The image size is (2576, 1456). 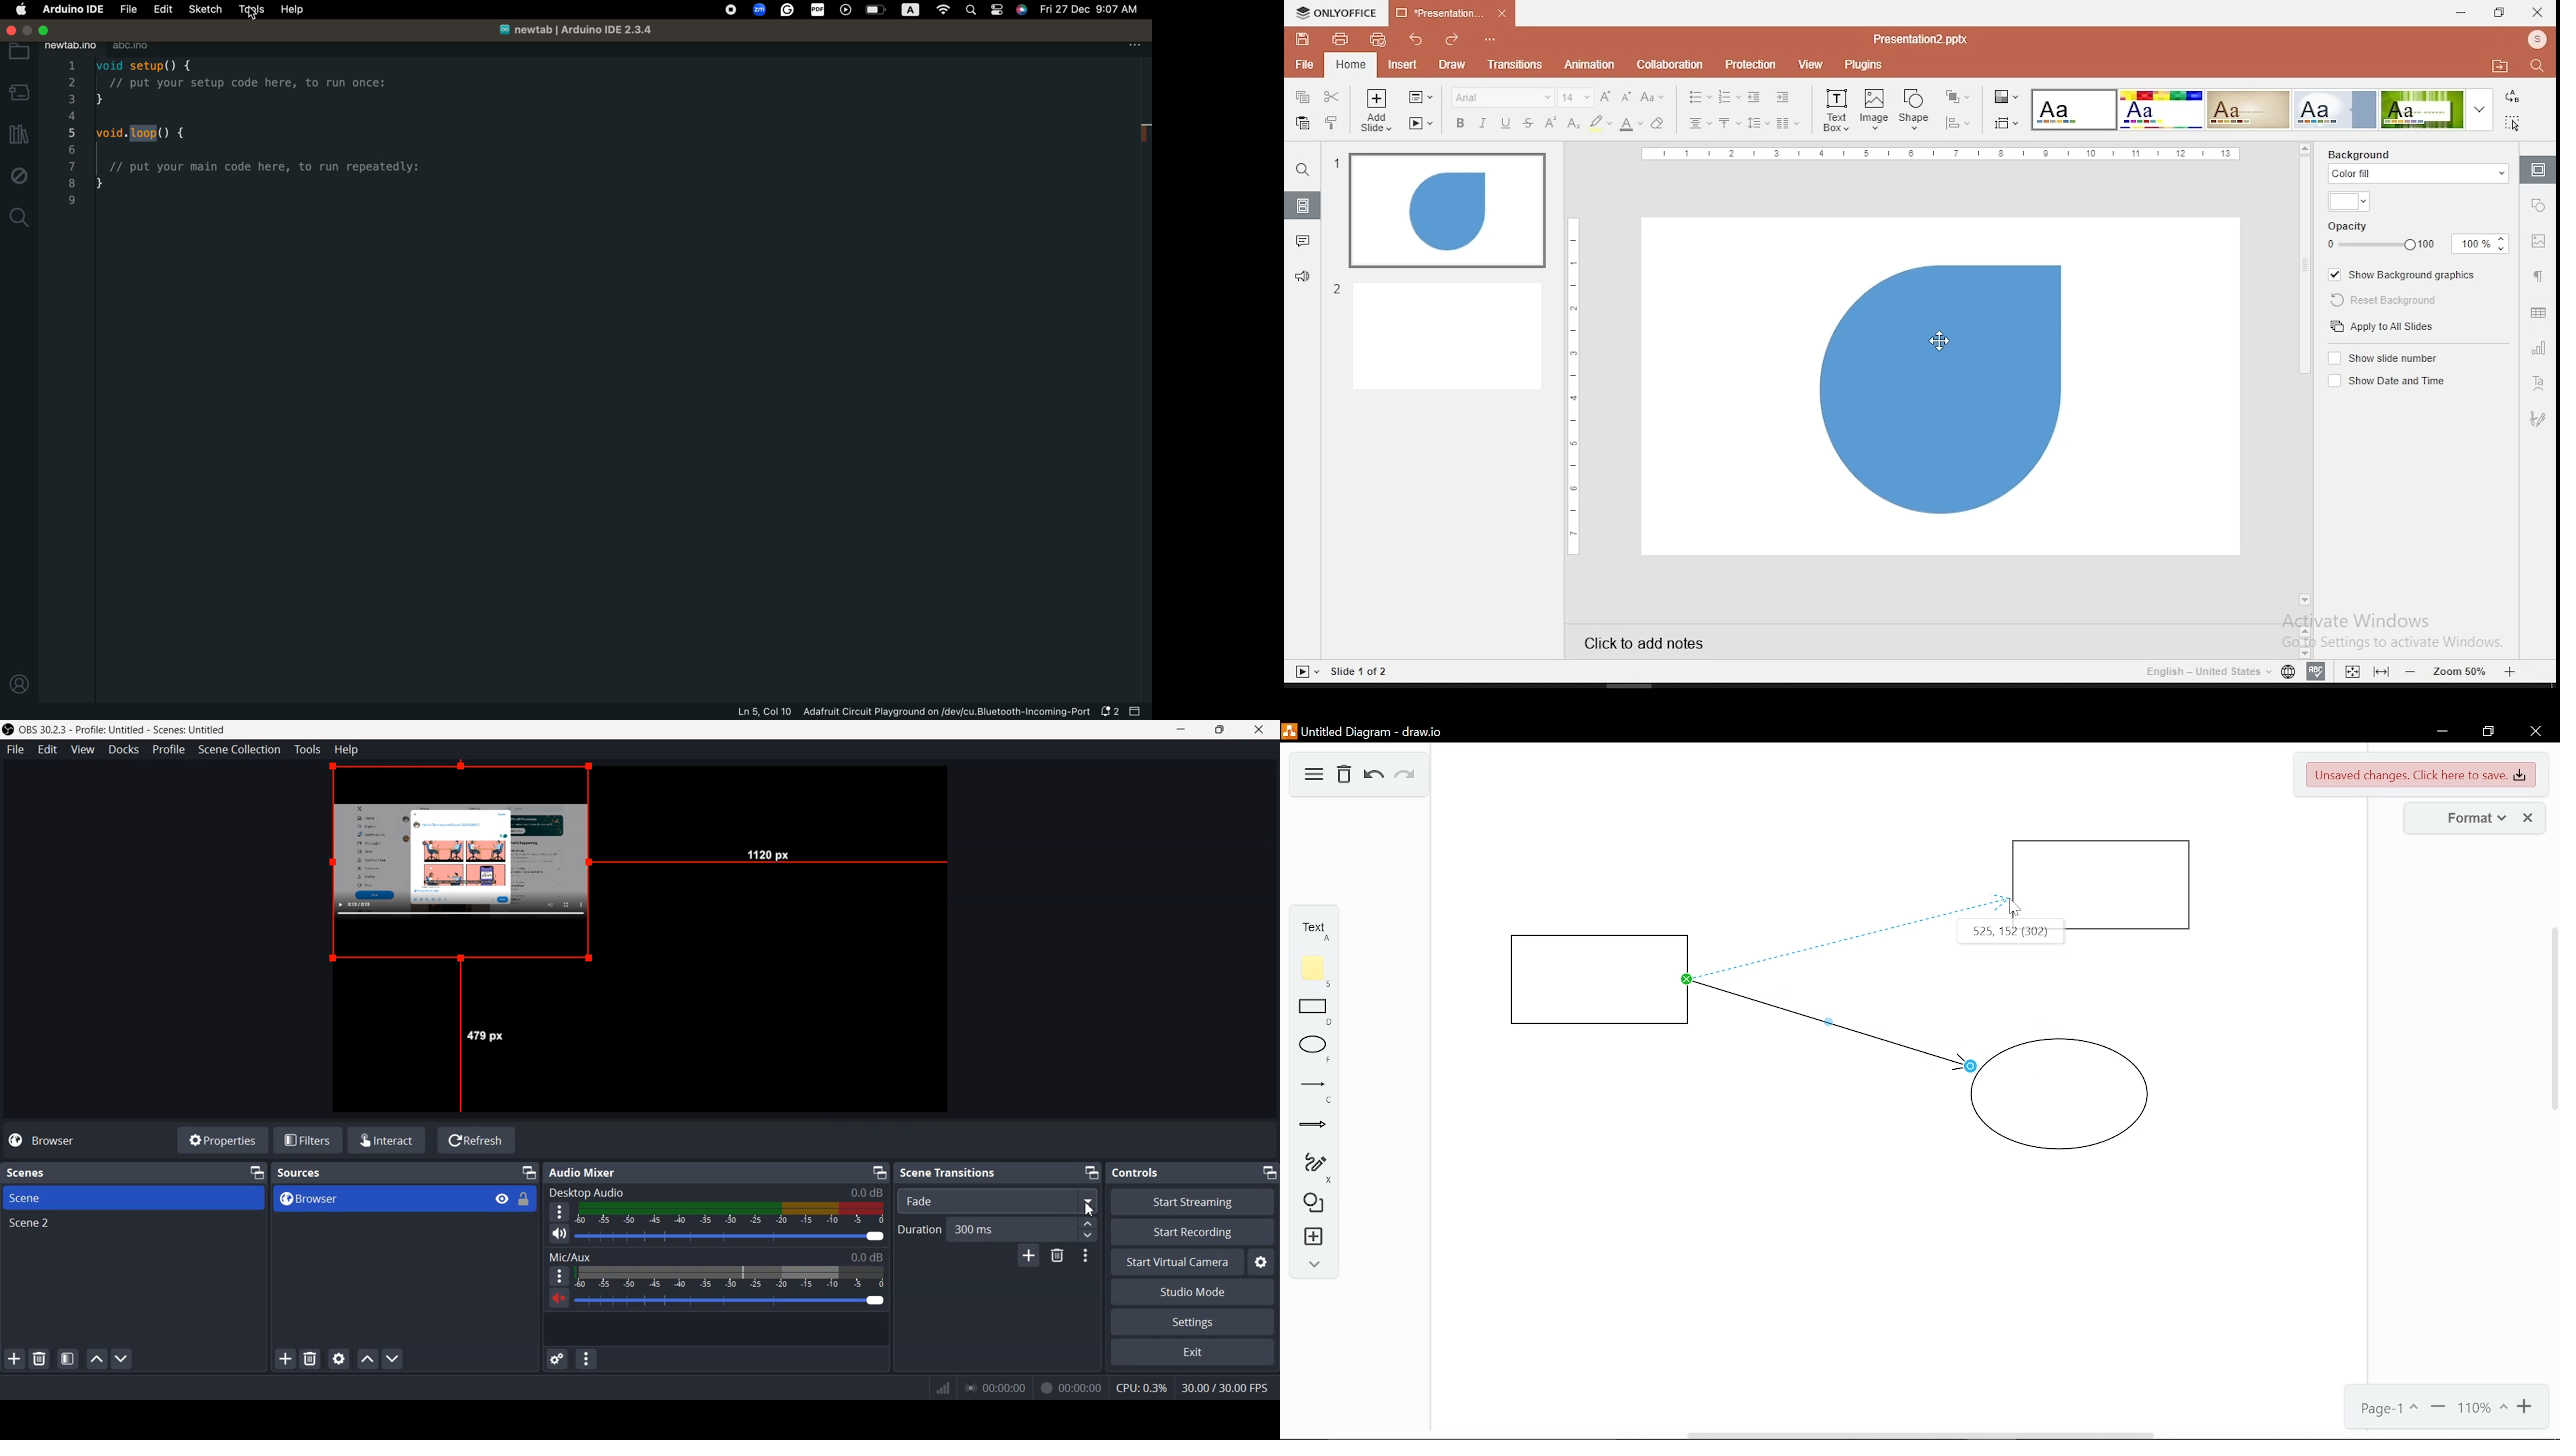 What do you see at coordinates (283, 1359) in the screenshot?
I see `Add source` at bounding box center [283, 1359].